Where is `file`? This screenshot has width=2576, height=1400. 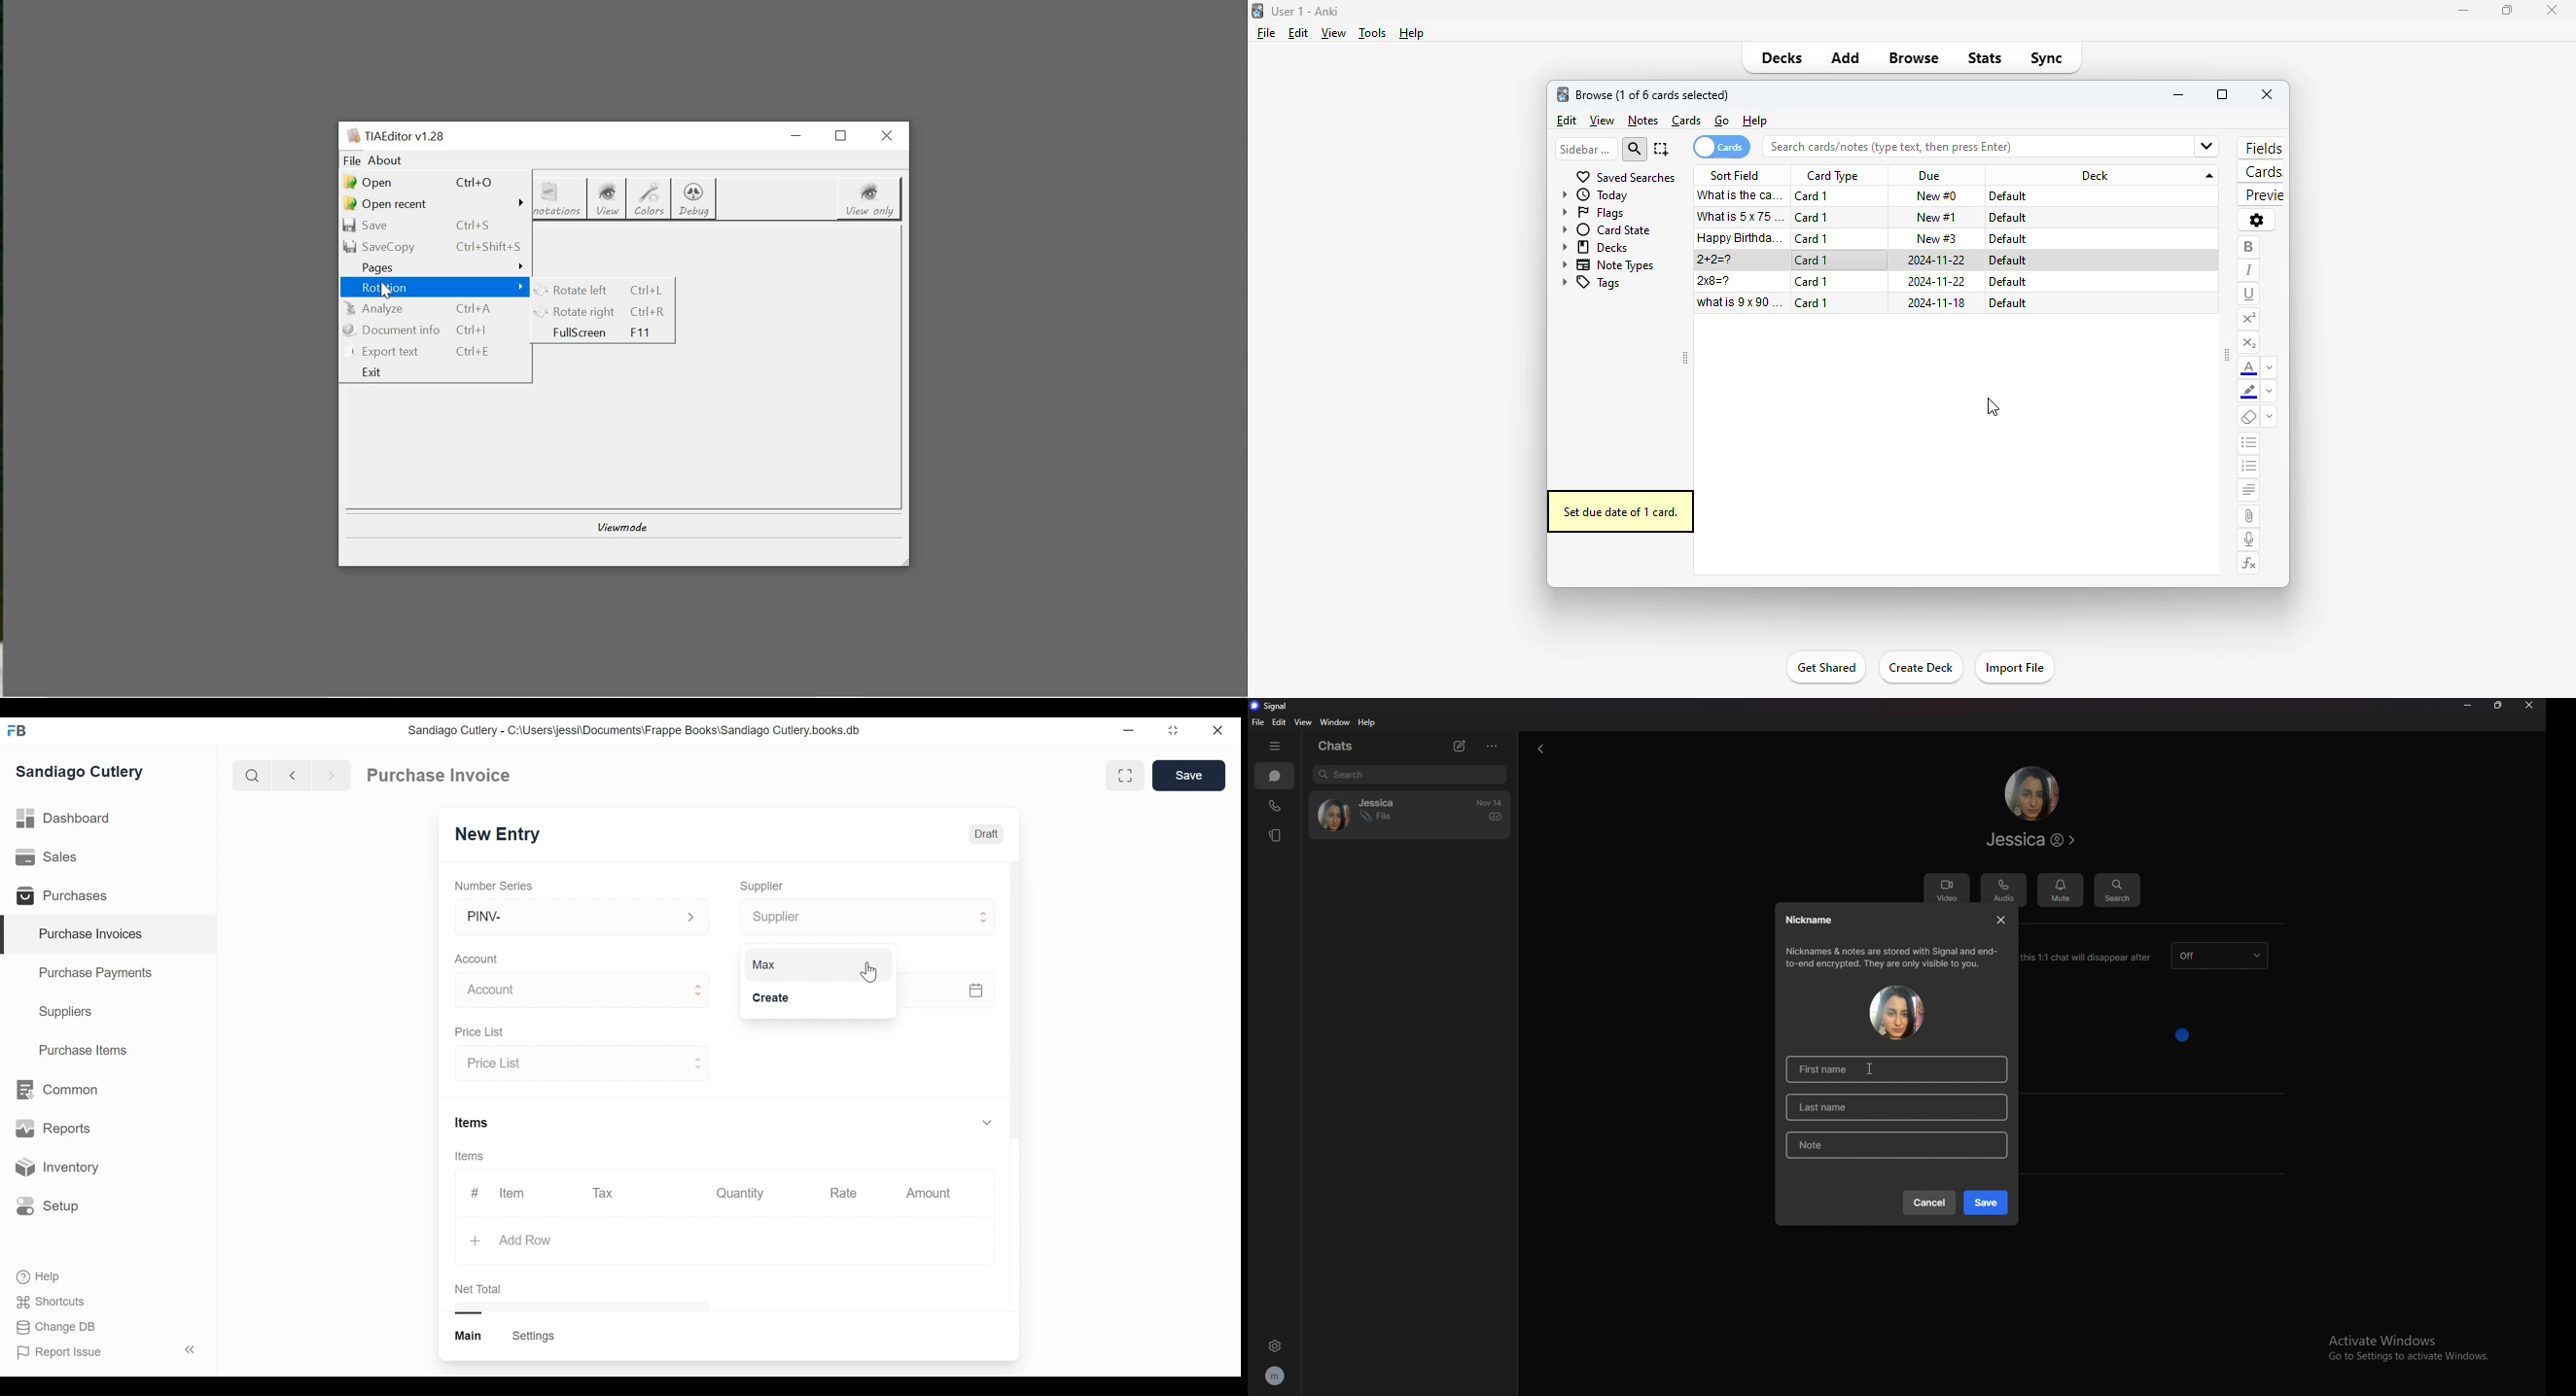 file is located at coordinates (1266, 33).